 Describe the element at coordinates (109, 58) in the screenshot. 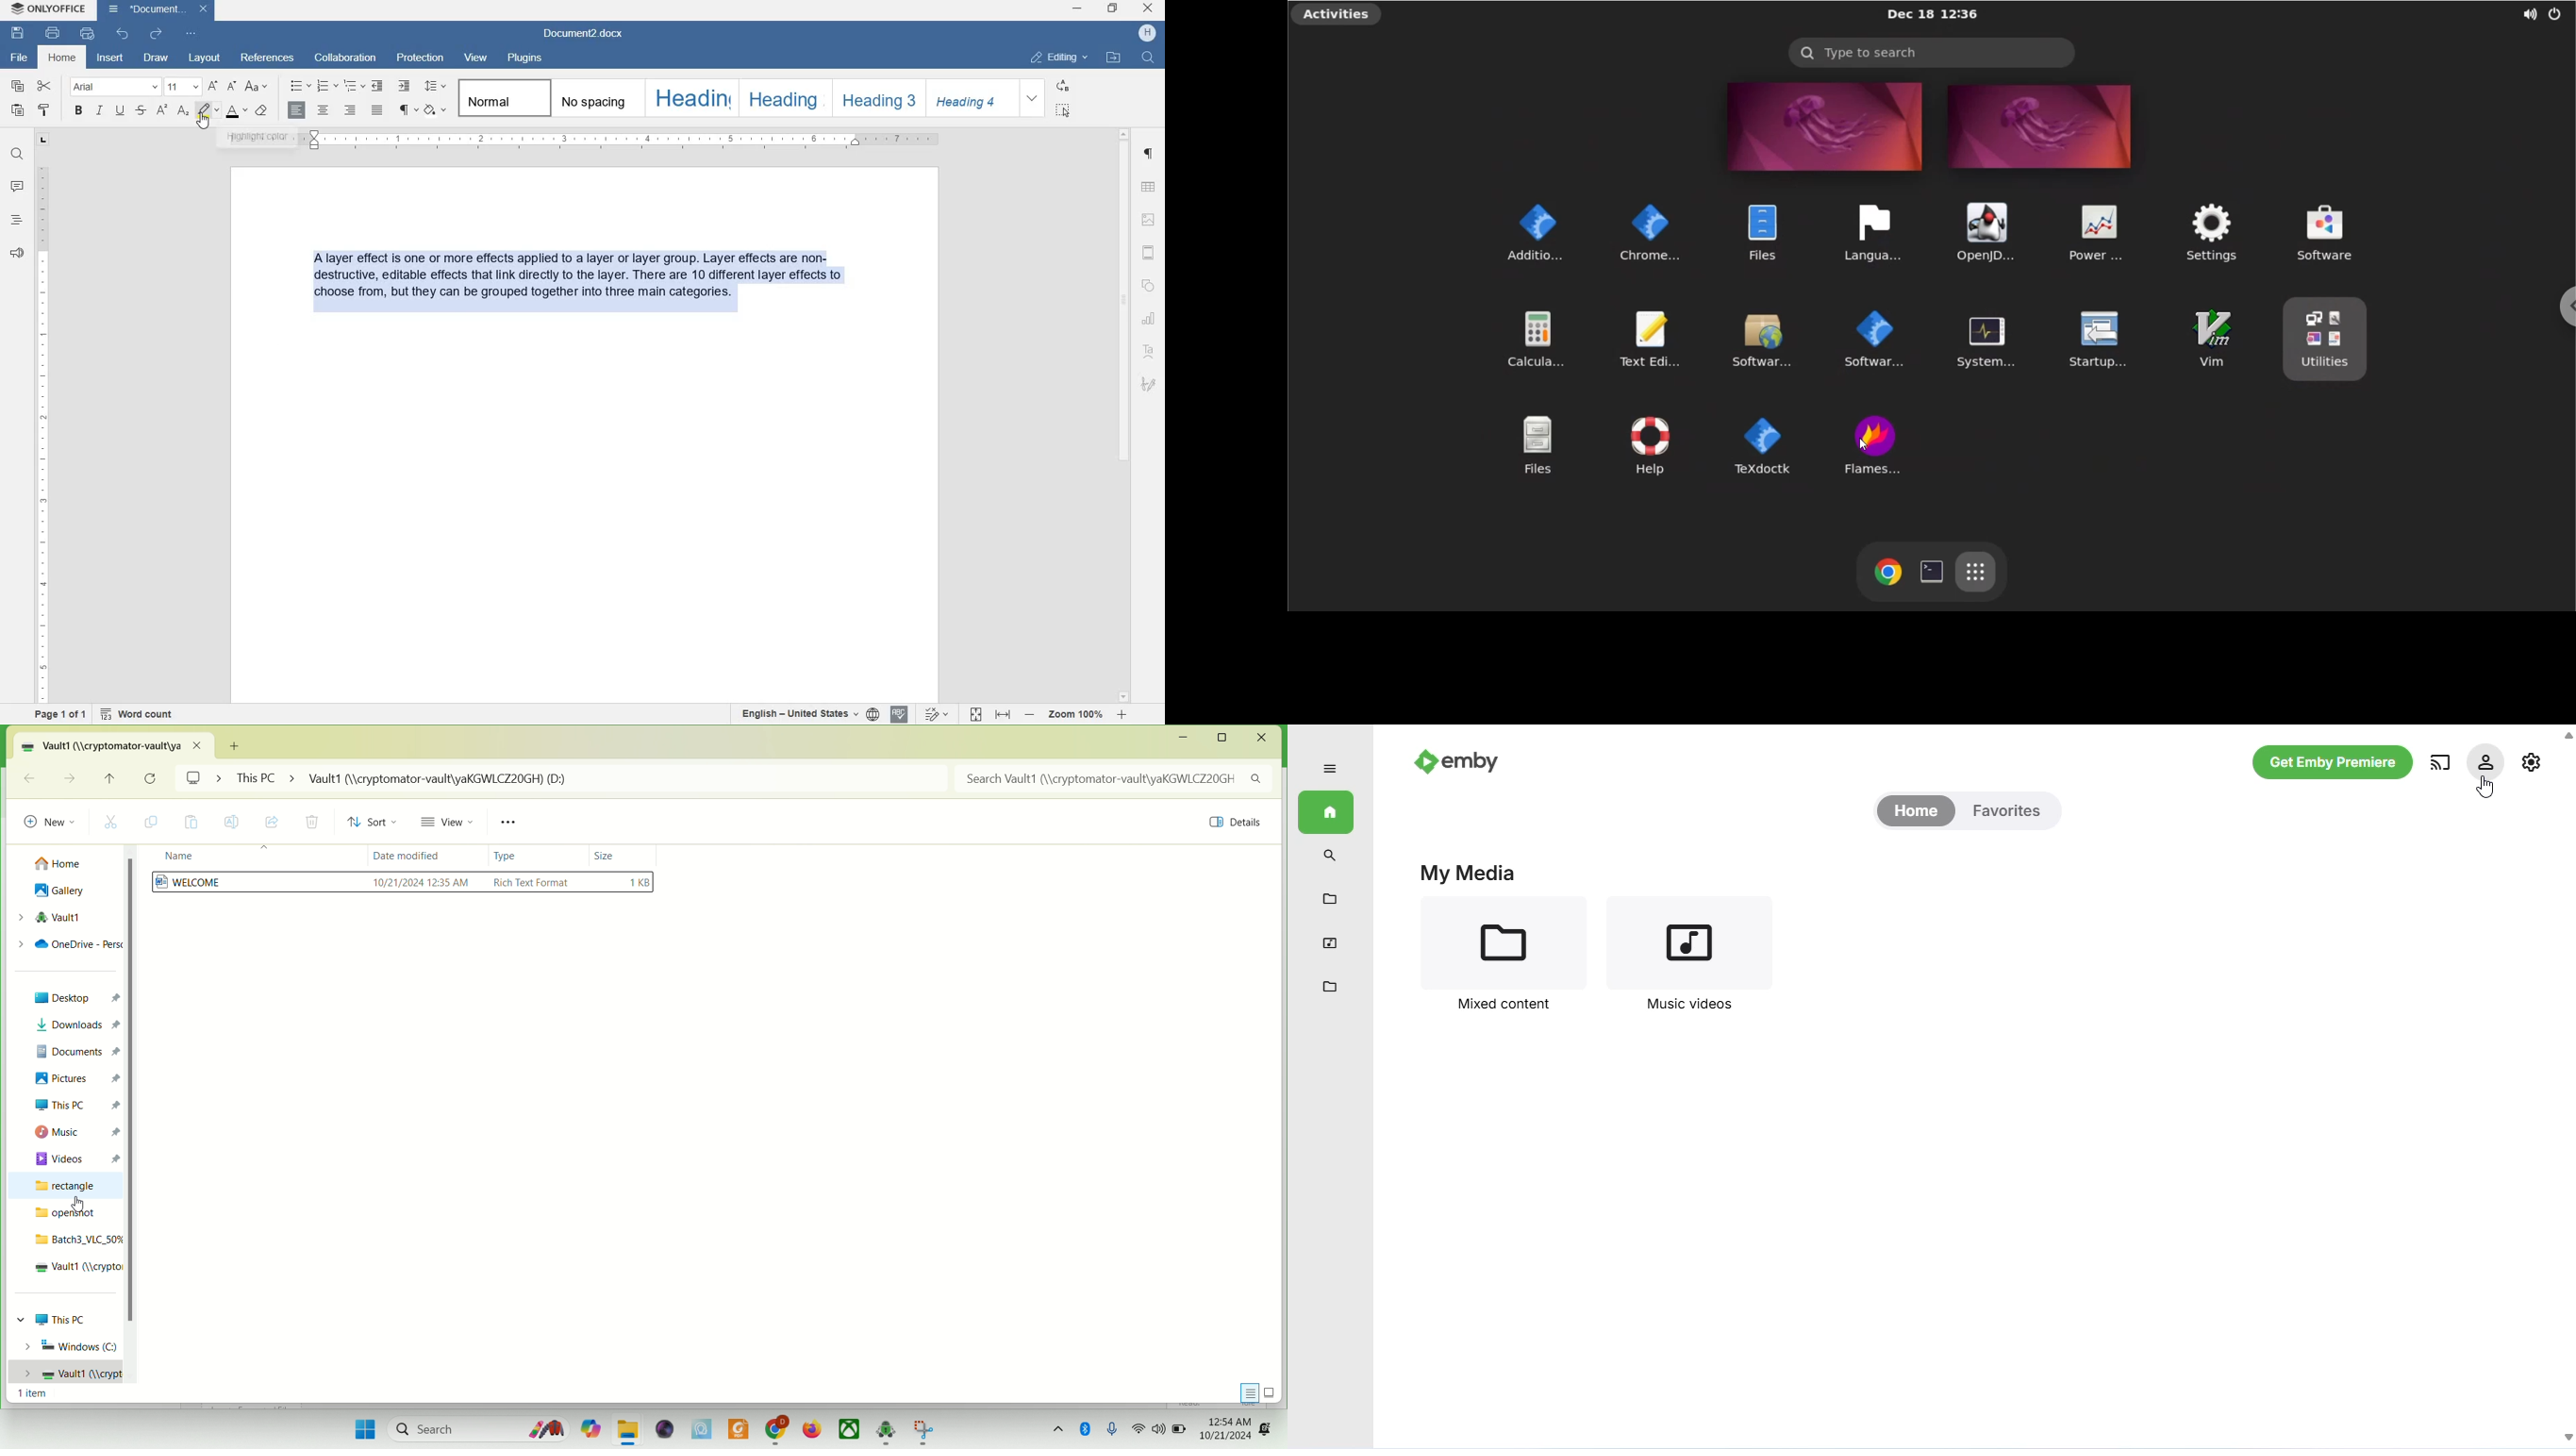

I see `INSERT` at that location.